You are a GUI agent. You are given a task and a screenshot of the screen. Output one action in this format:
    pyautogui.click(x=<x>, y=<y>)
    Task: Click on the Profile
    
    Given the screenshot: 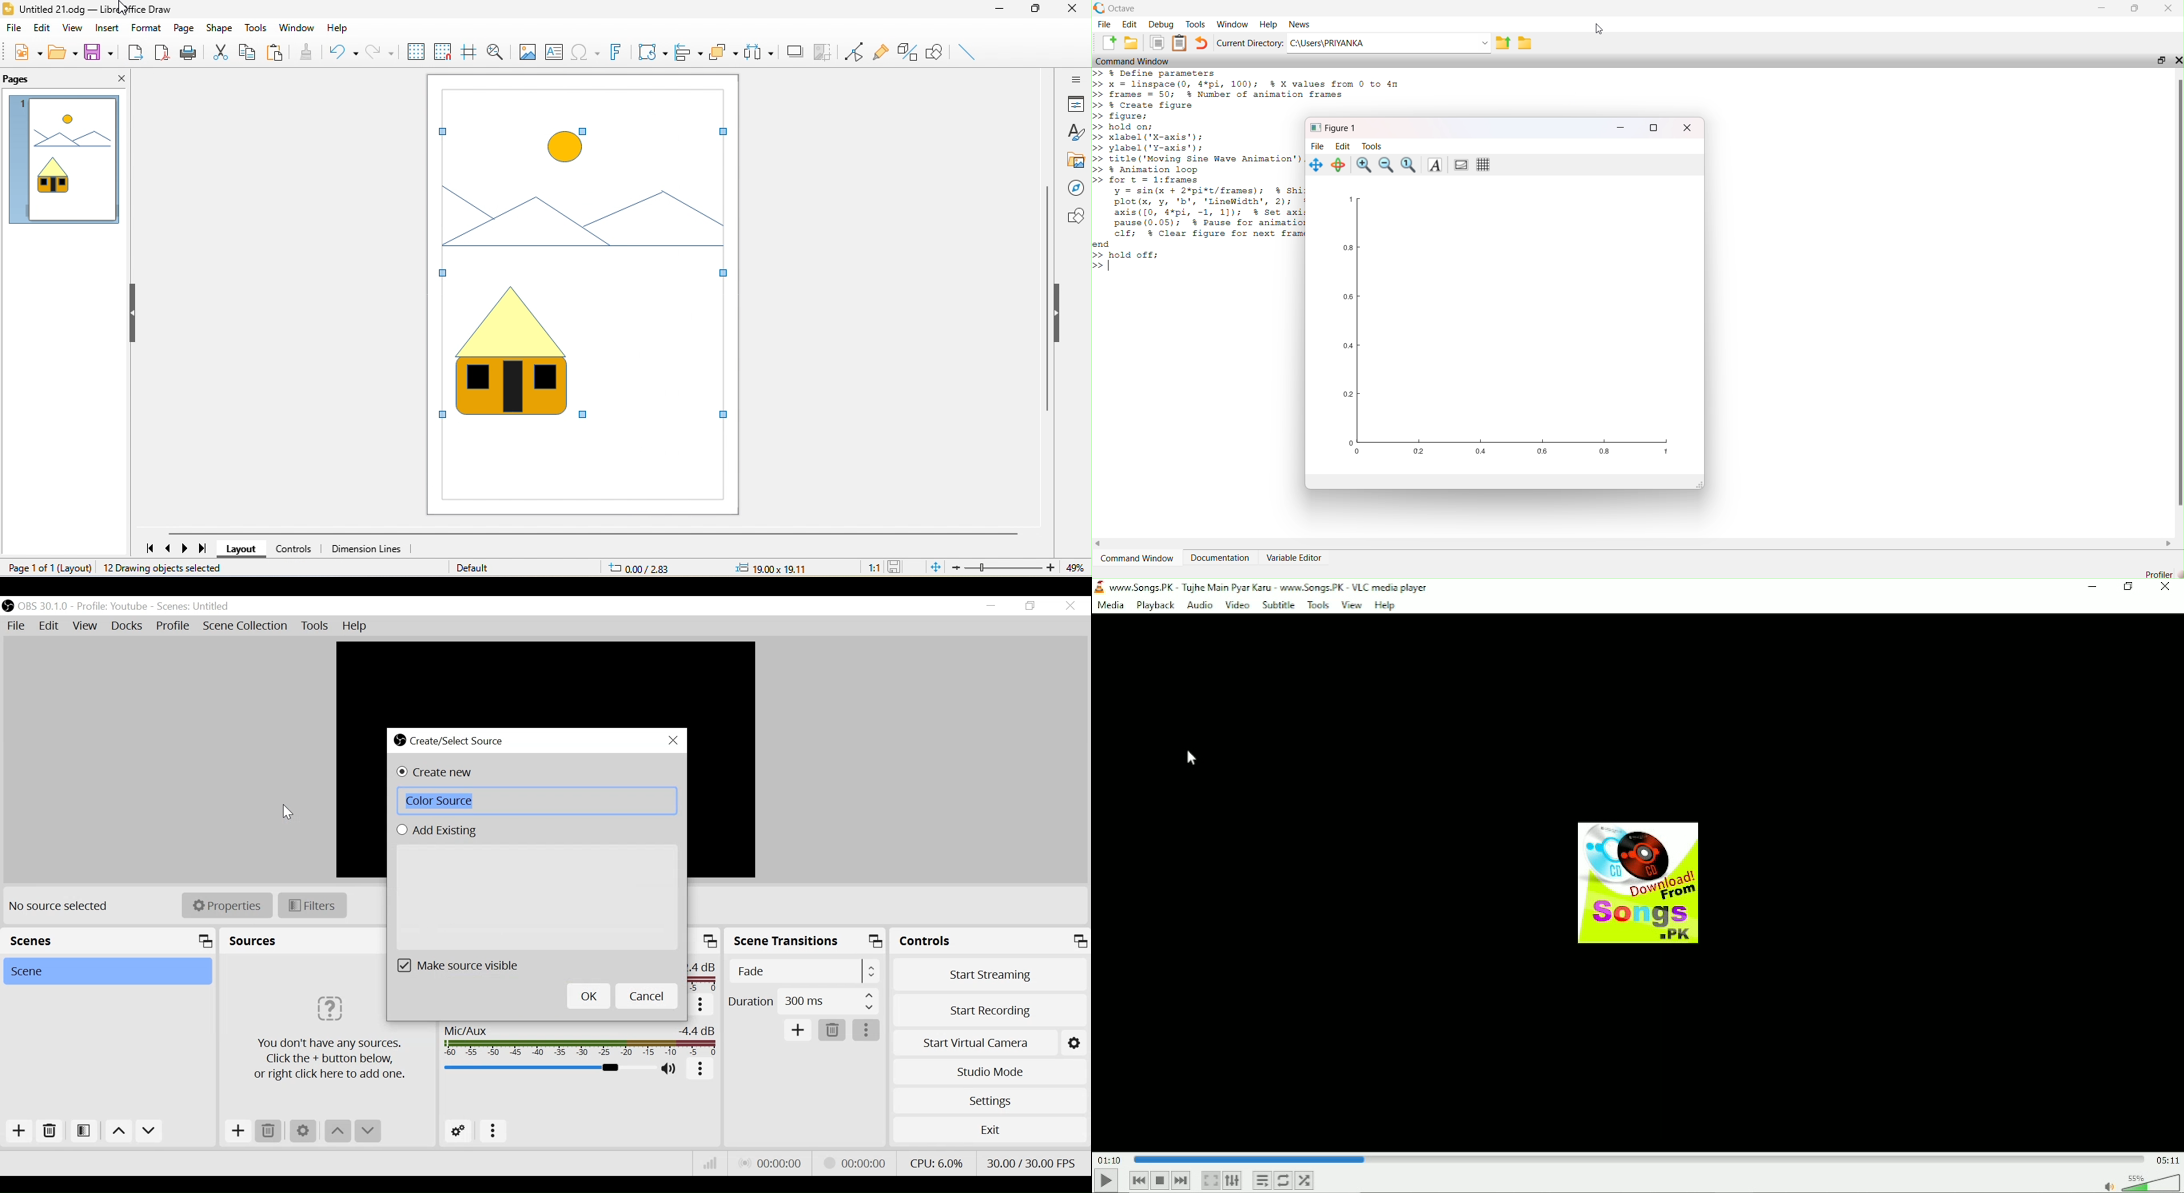 What is the action you would take?
    pyautogui.click(x=173, y=626)
    